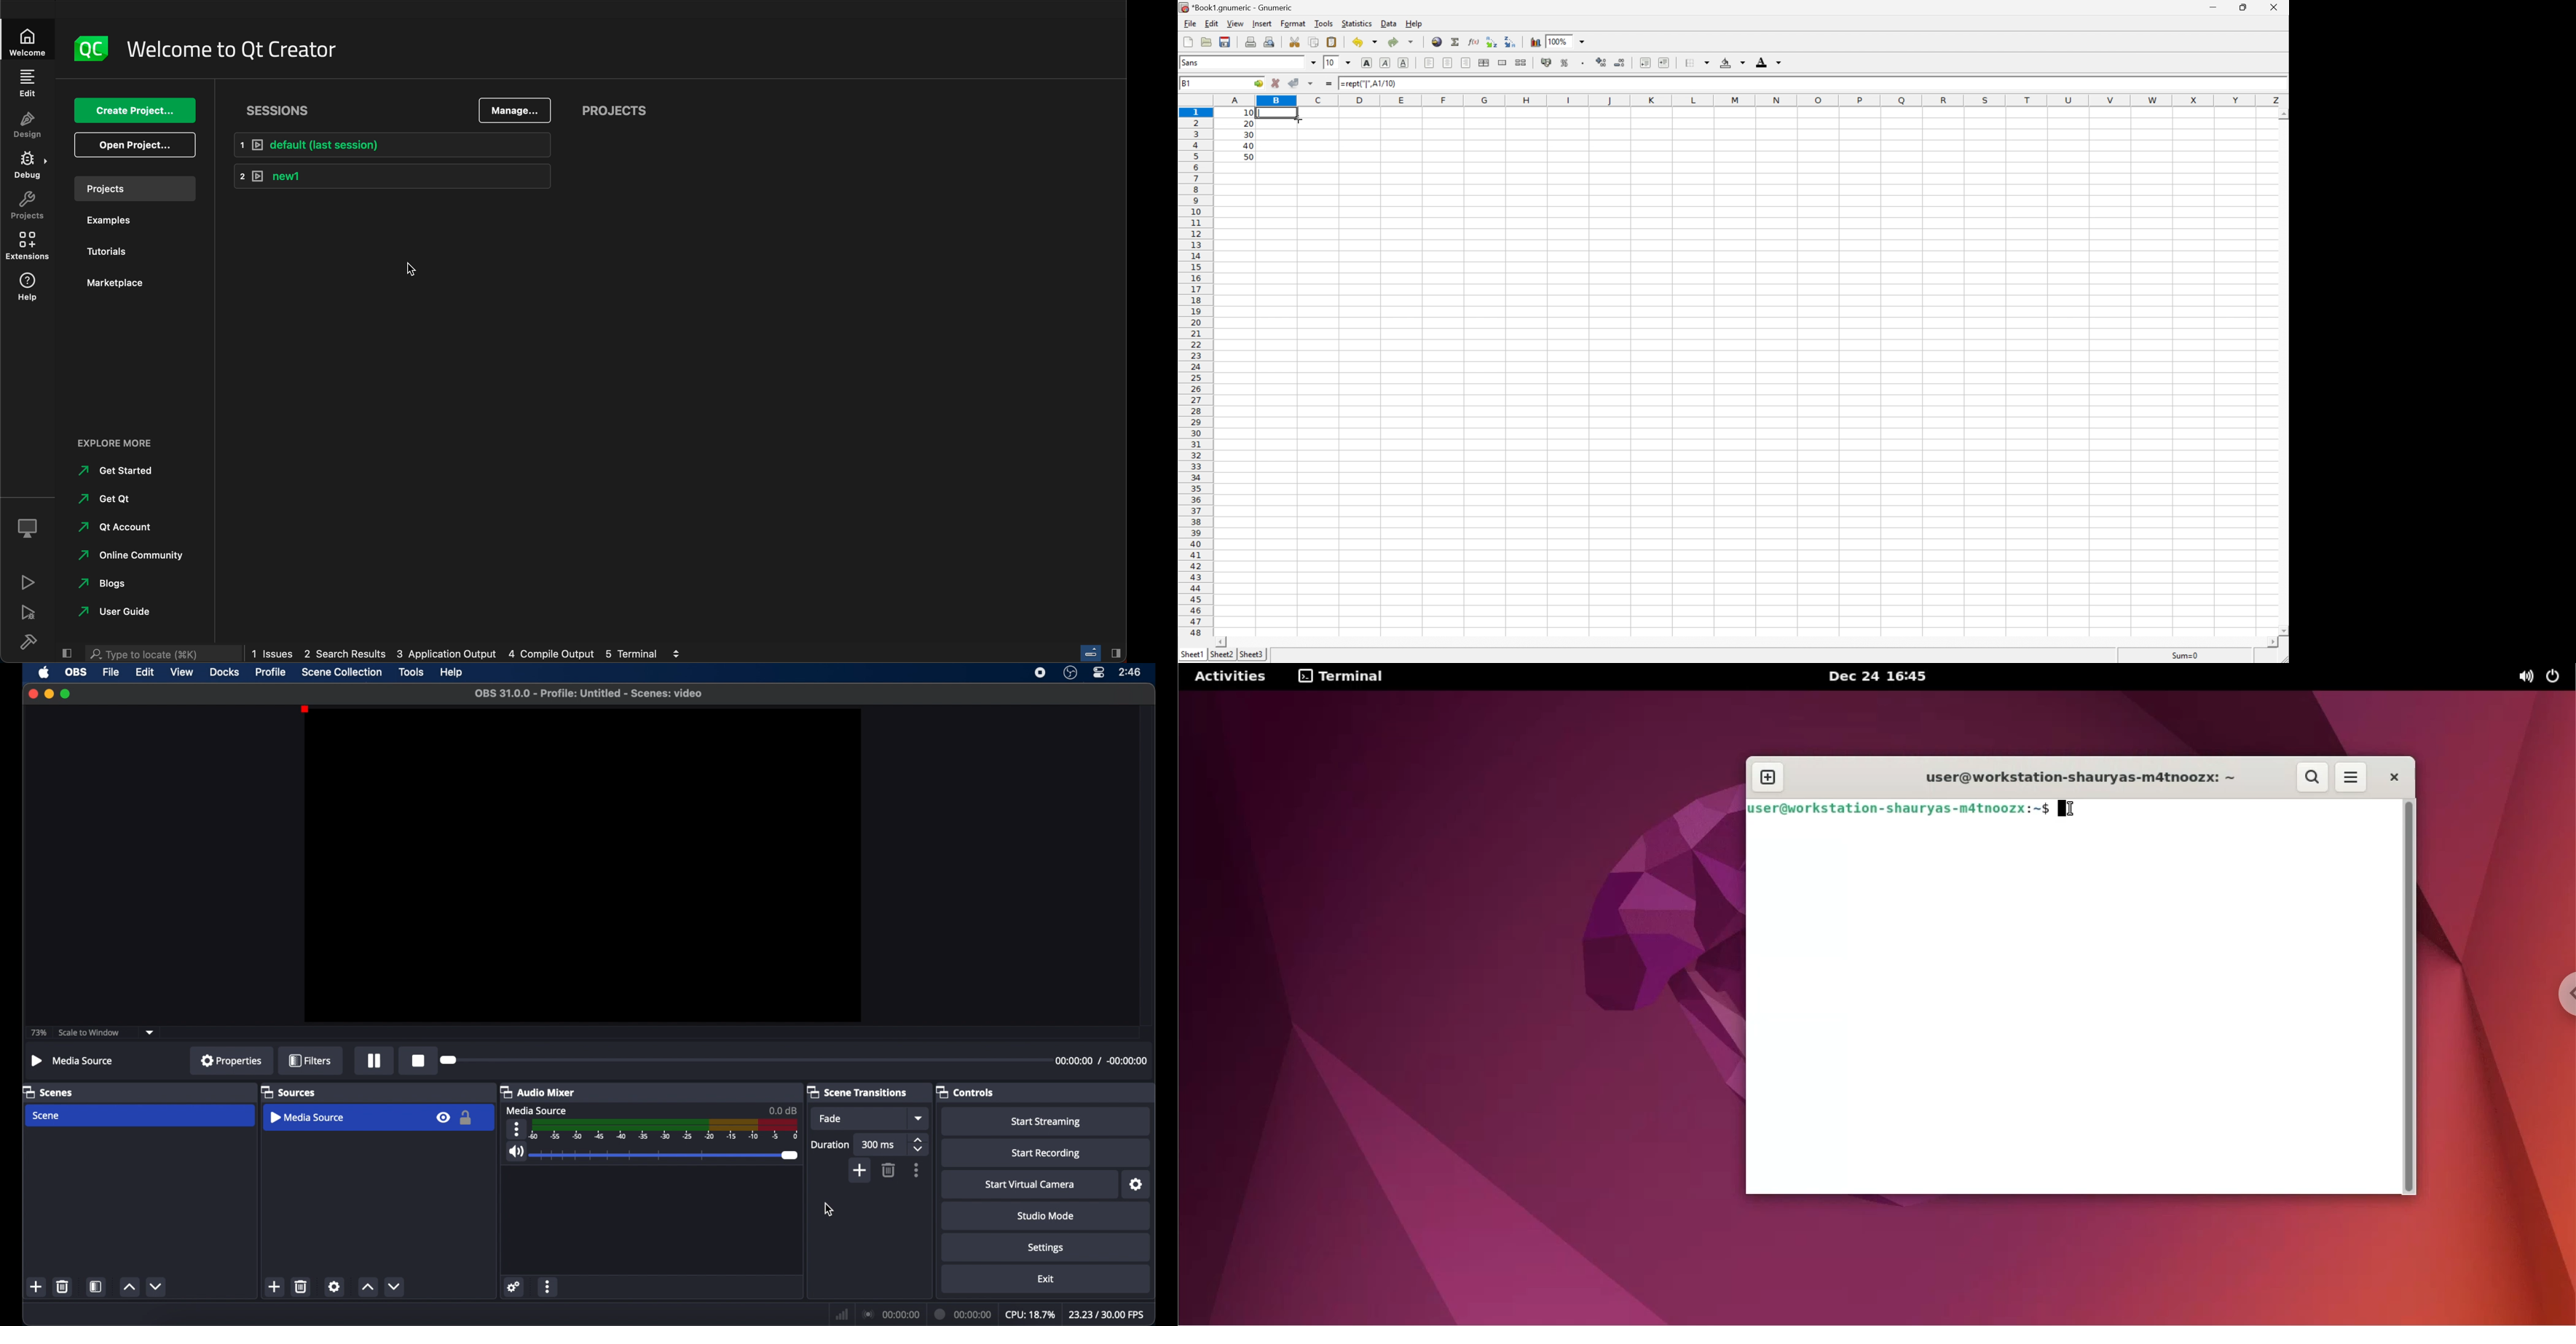 The image size is (2576, 1344). What do you see at coordinates (1248, 146) in the screenshot?
I see `40` at bounding box center [1248, 146].